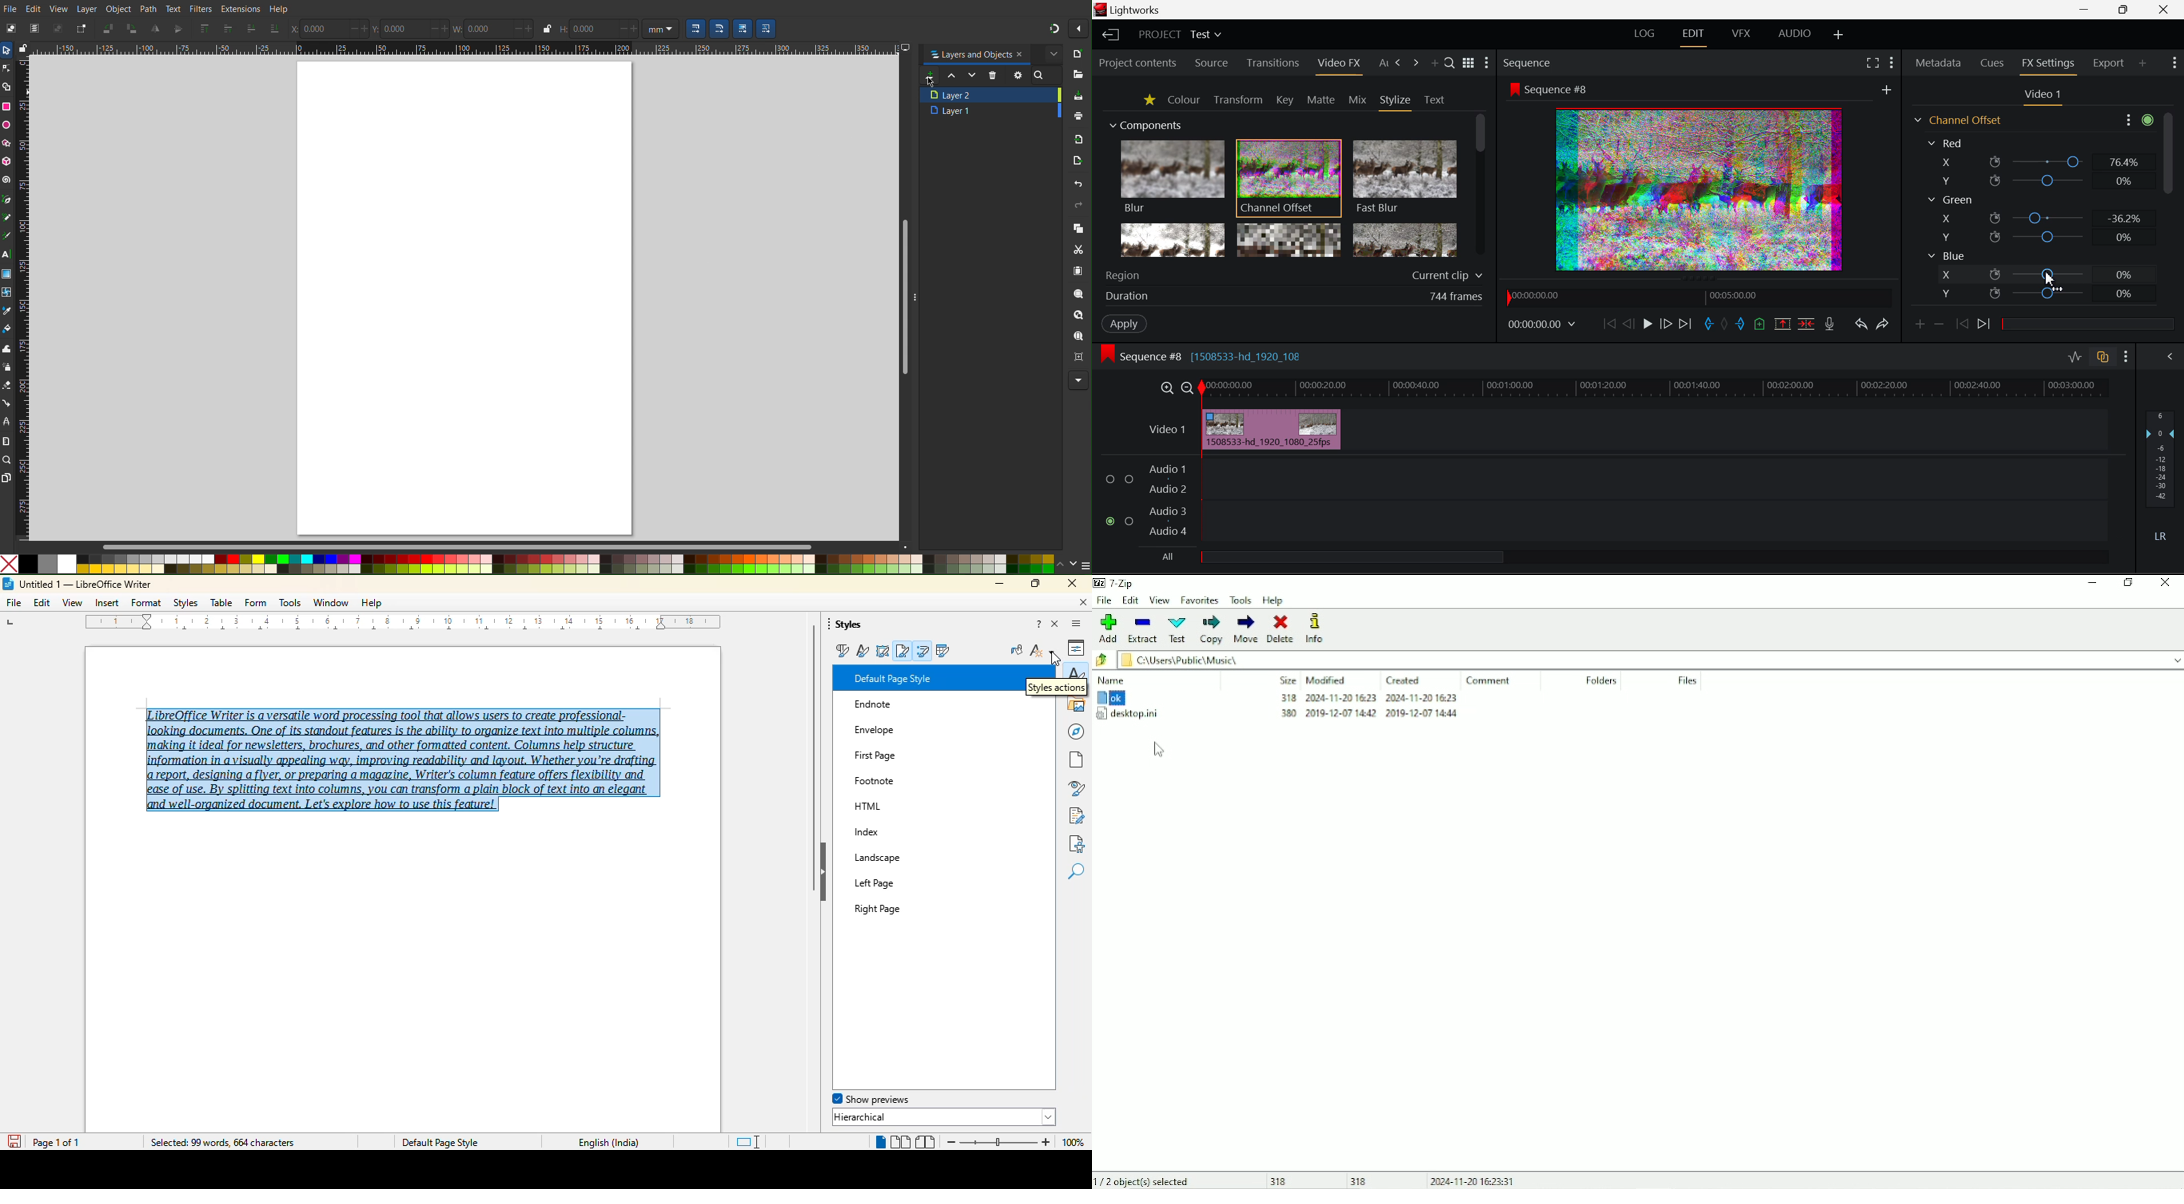 This screenshot has height=1204, width=2184. I want to click on Preview Altered, so click(1707, 188).